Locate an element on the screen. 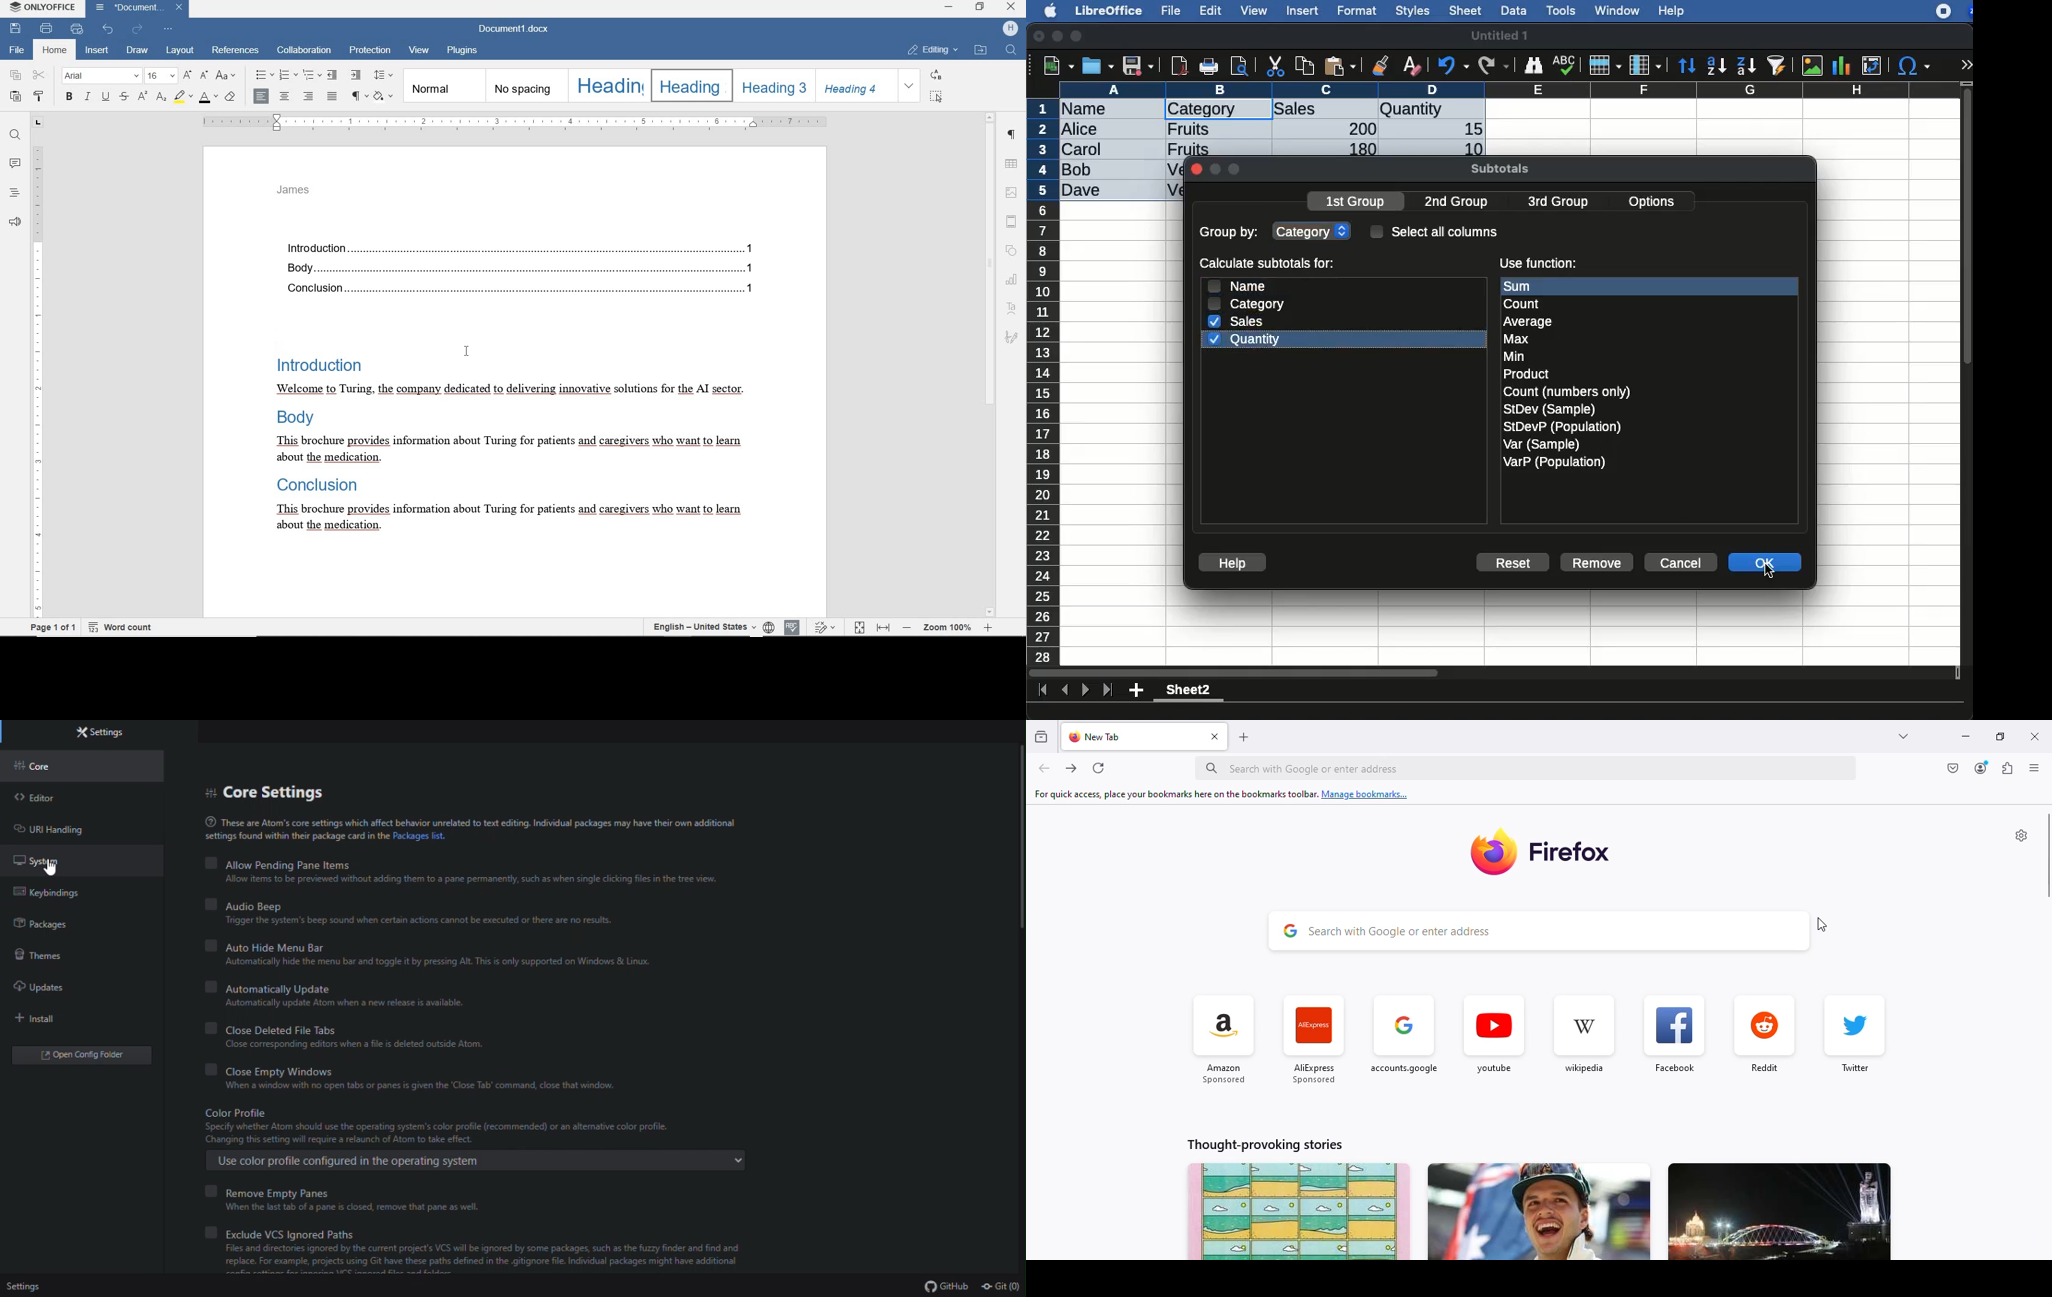 The height and width of the screenshot is (1316, 2072). system name is located at coordinates (43, 9).